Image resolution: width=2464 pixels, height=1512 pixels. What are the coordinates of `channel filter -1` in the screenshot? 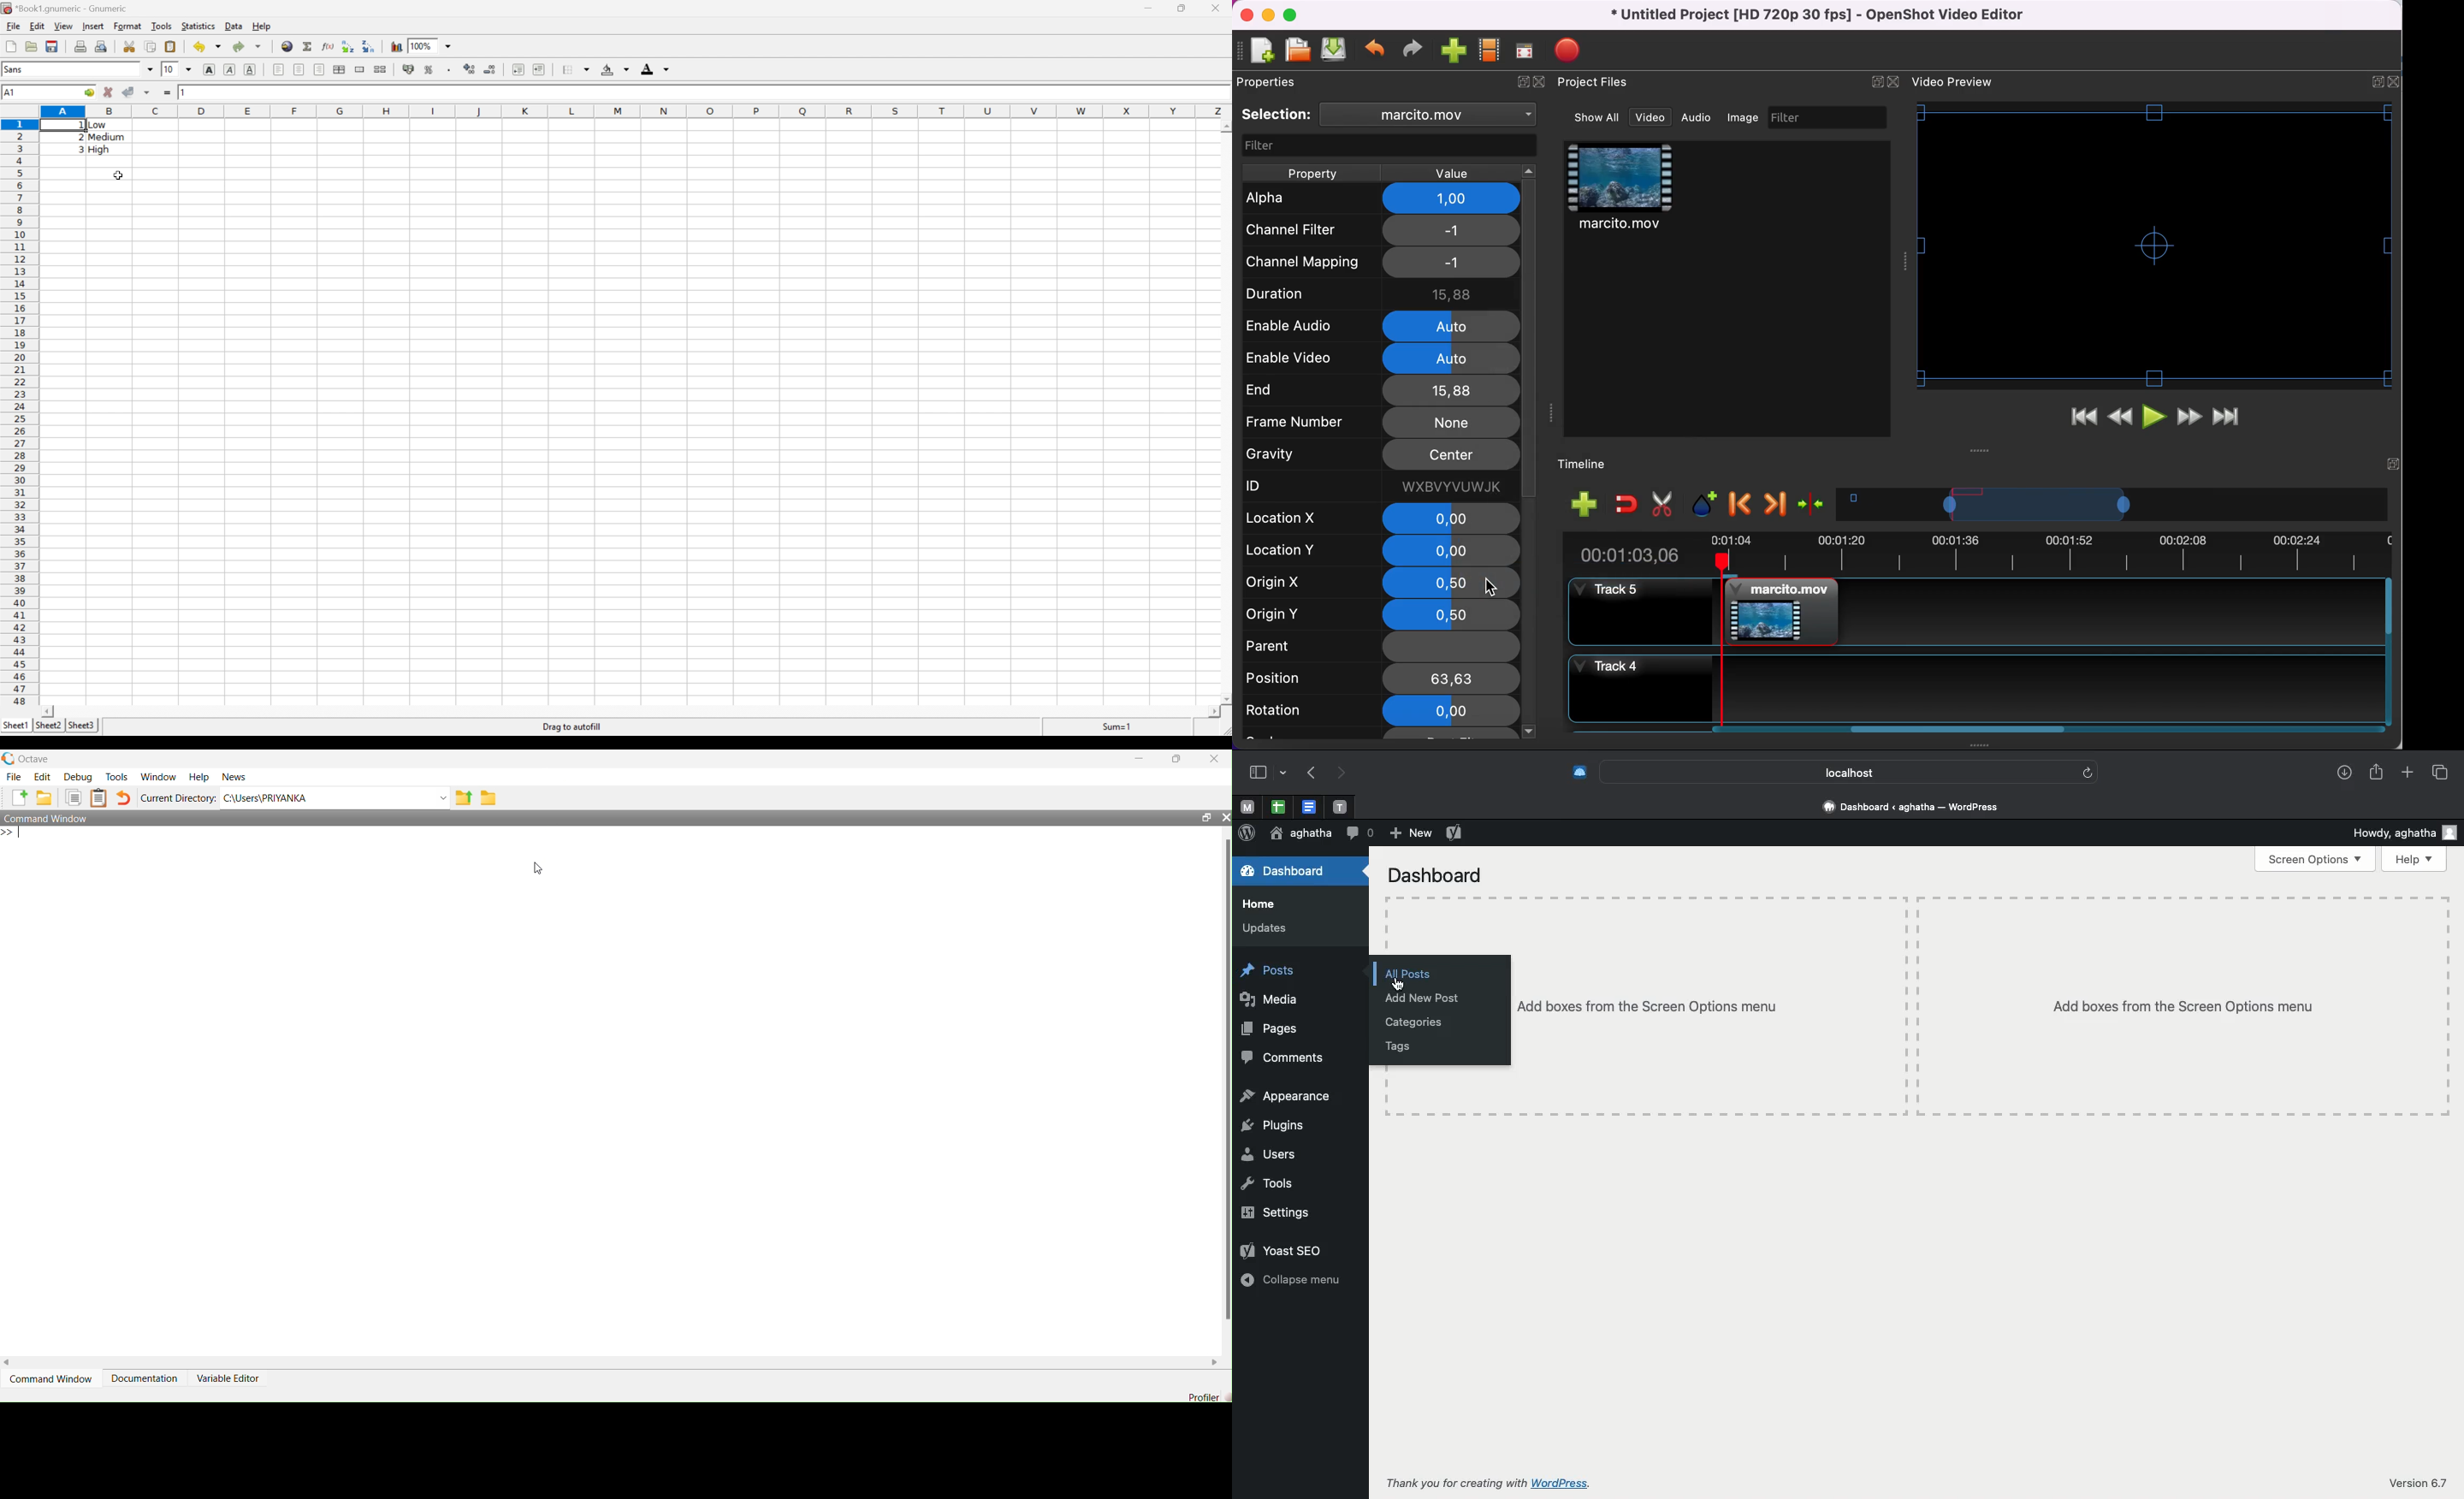 It's located at (1378, 230).